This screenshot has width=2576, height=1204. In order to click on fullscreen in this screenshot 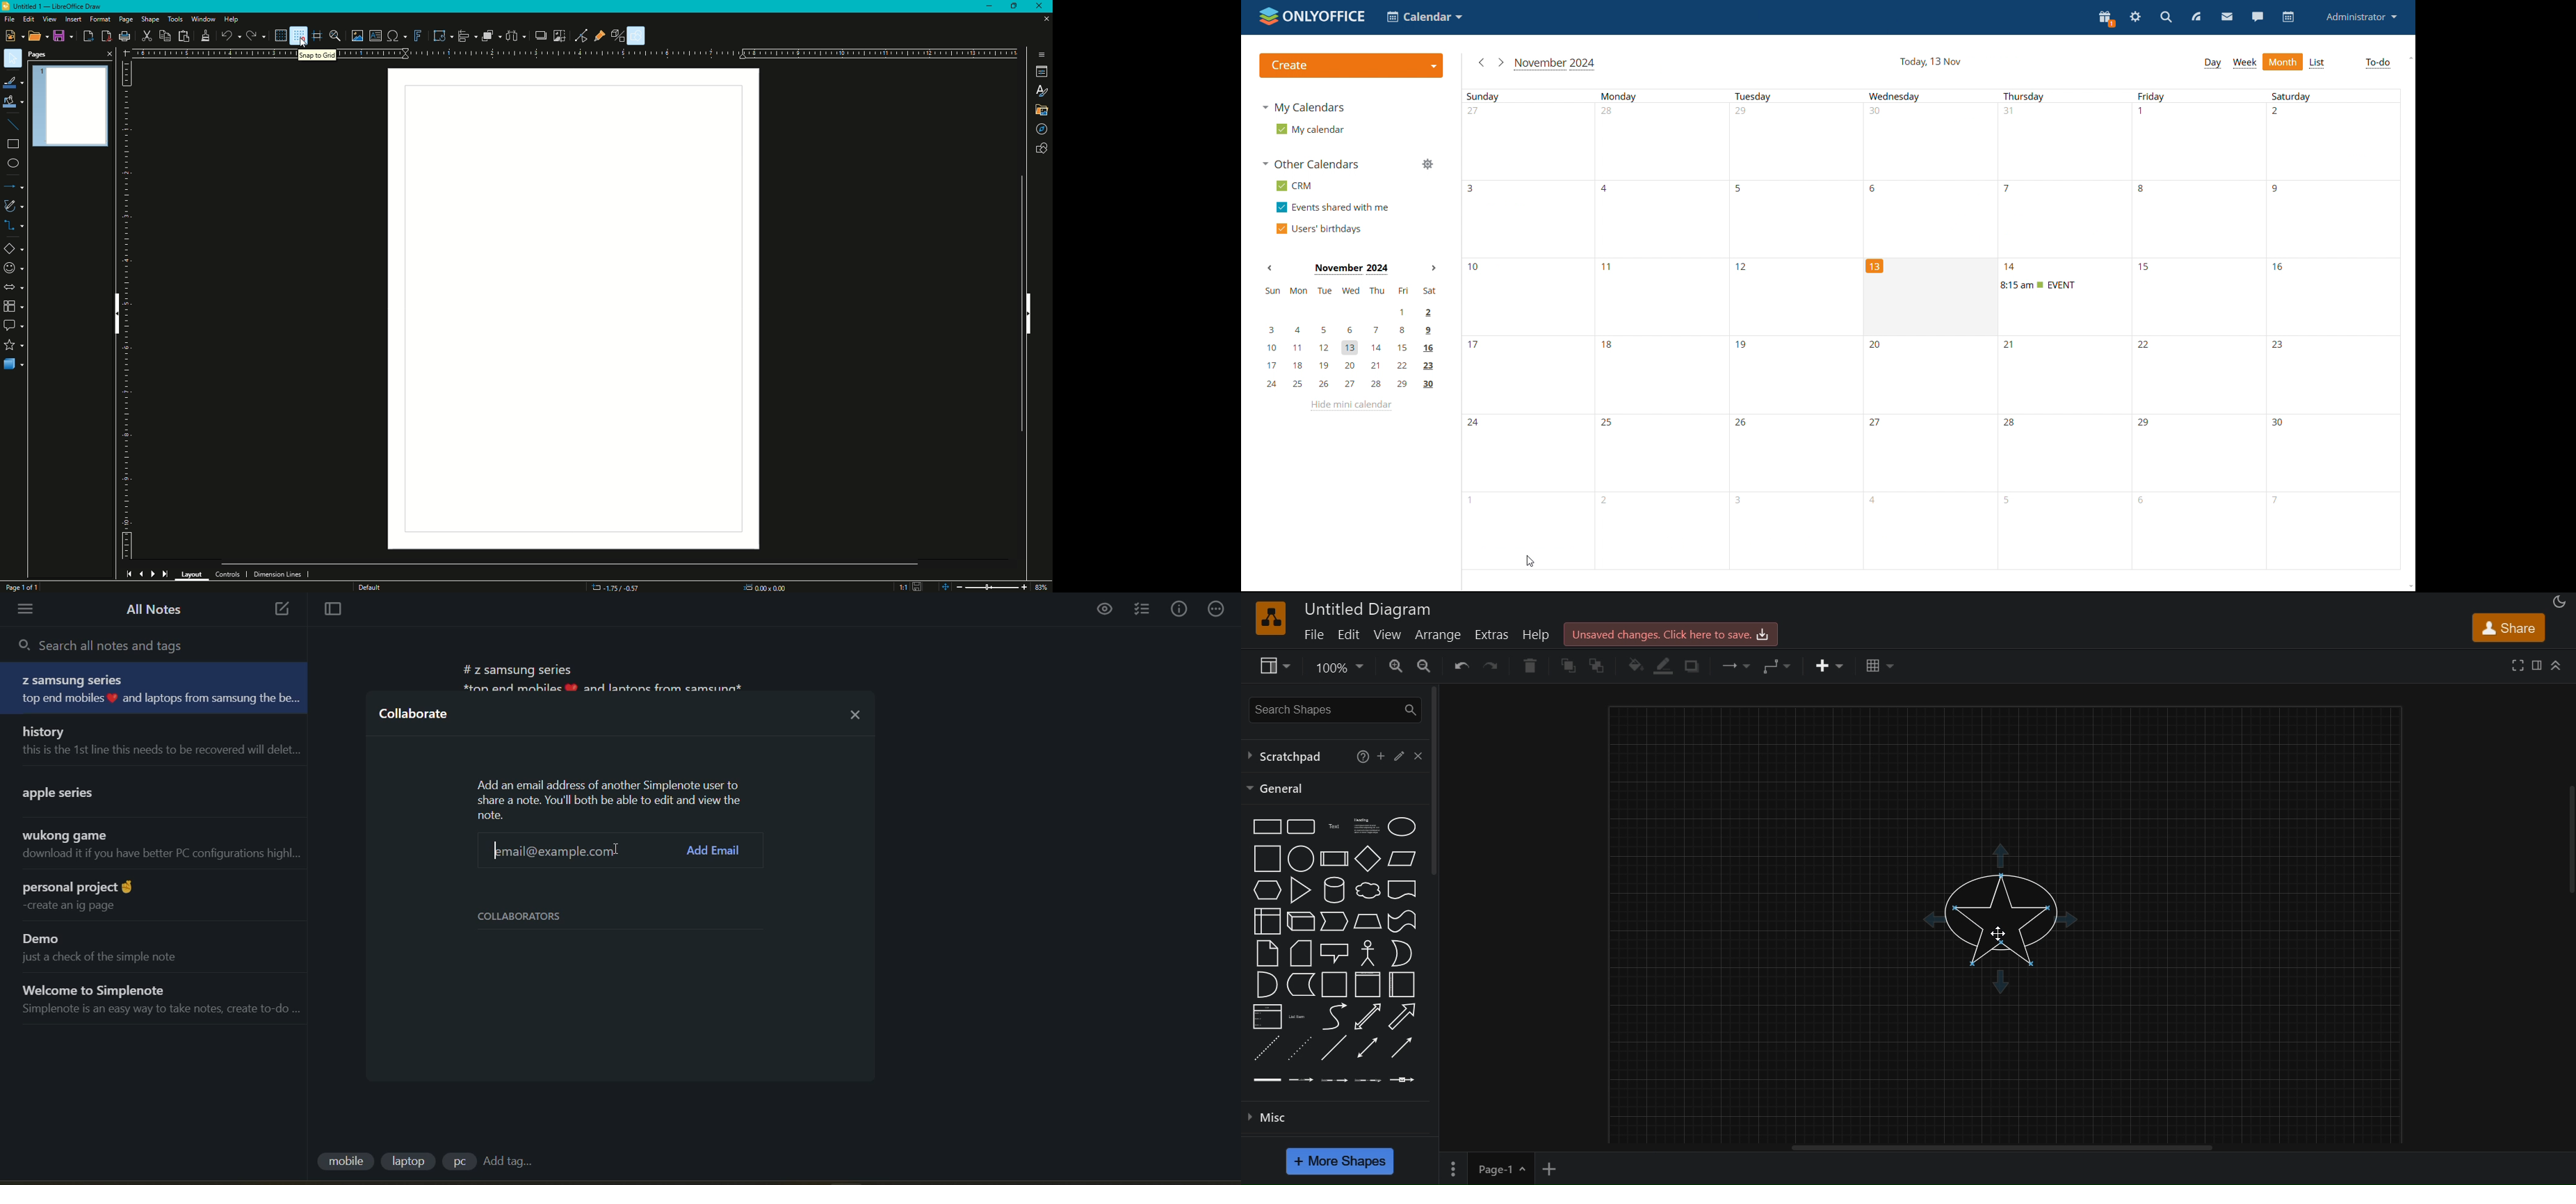, I will do `click(2518, 666)`.